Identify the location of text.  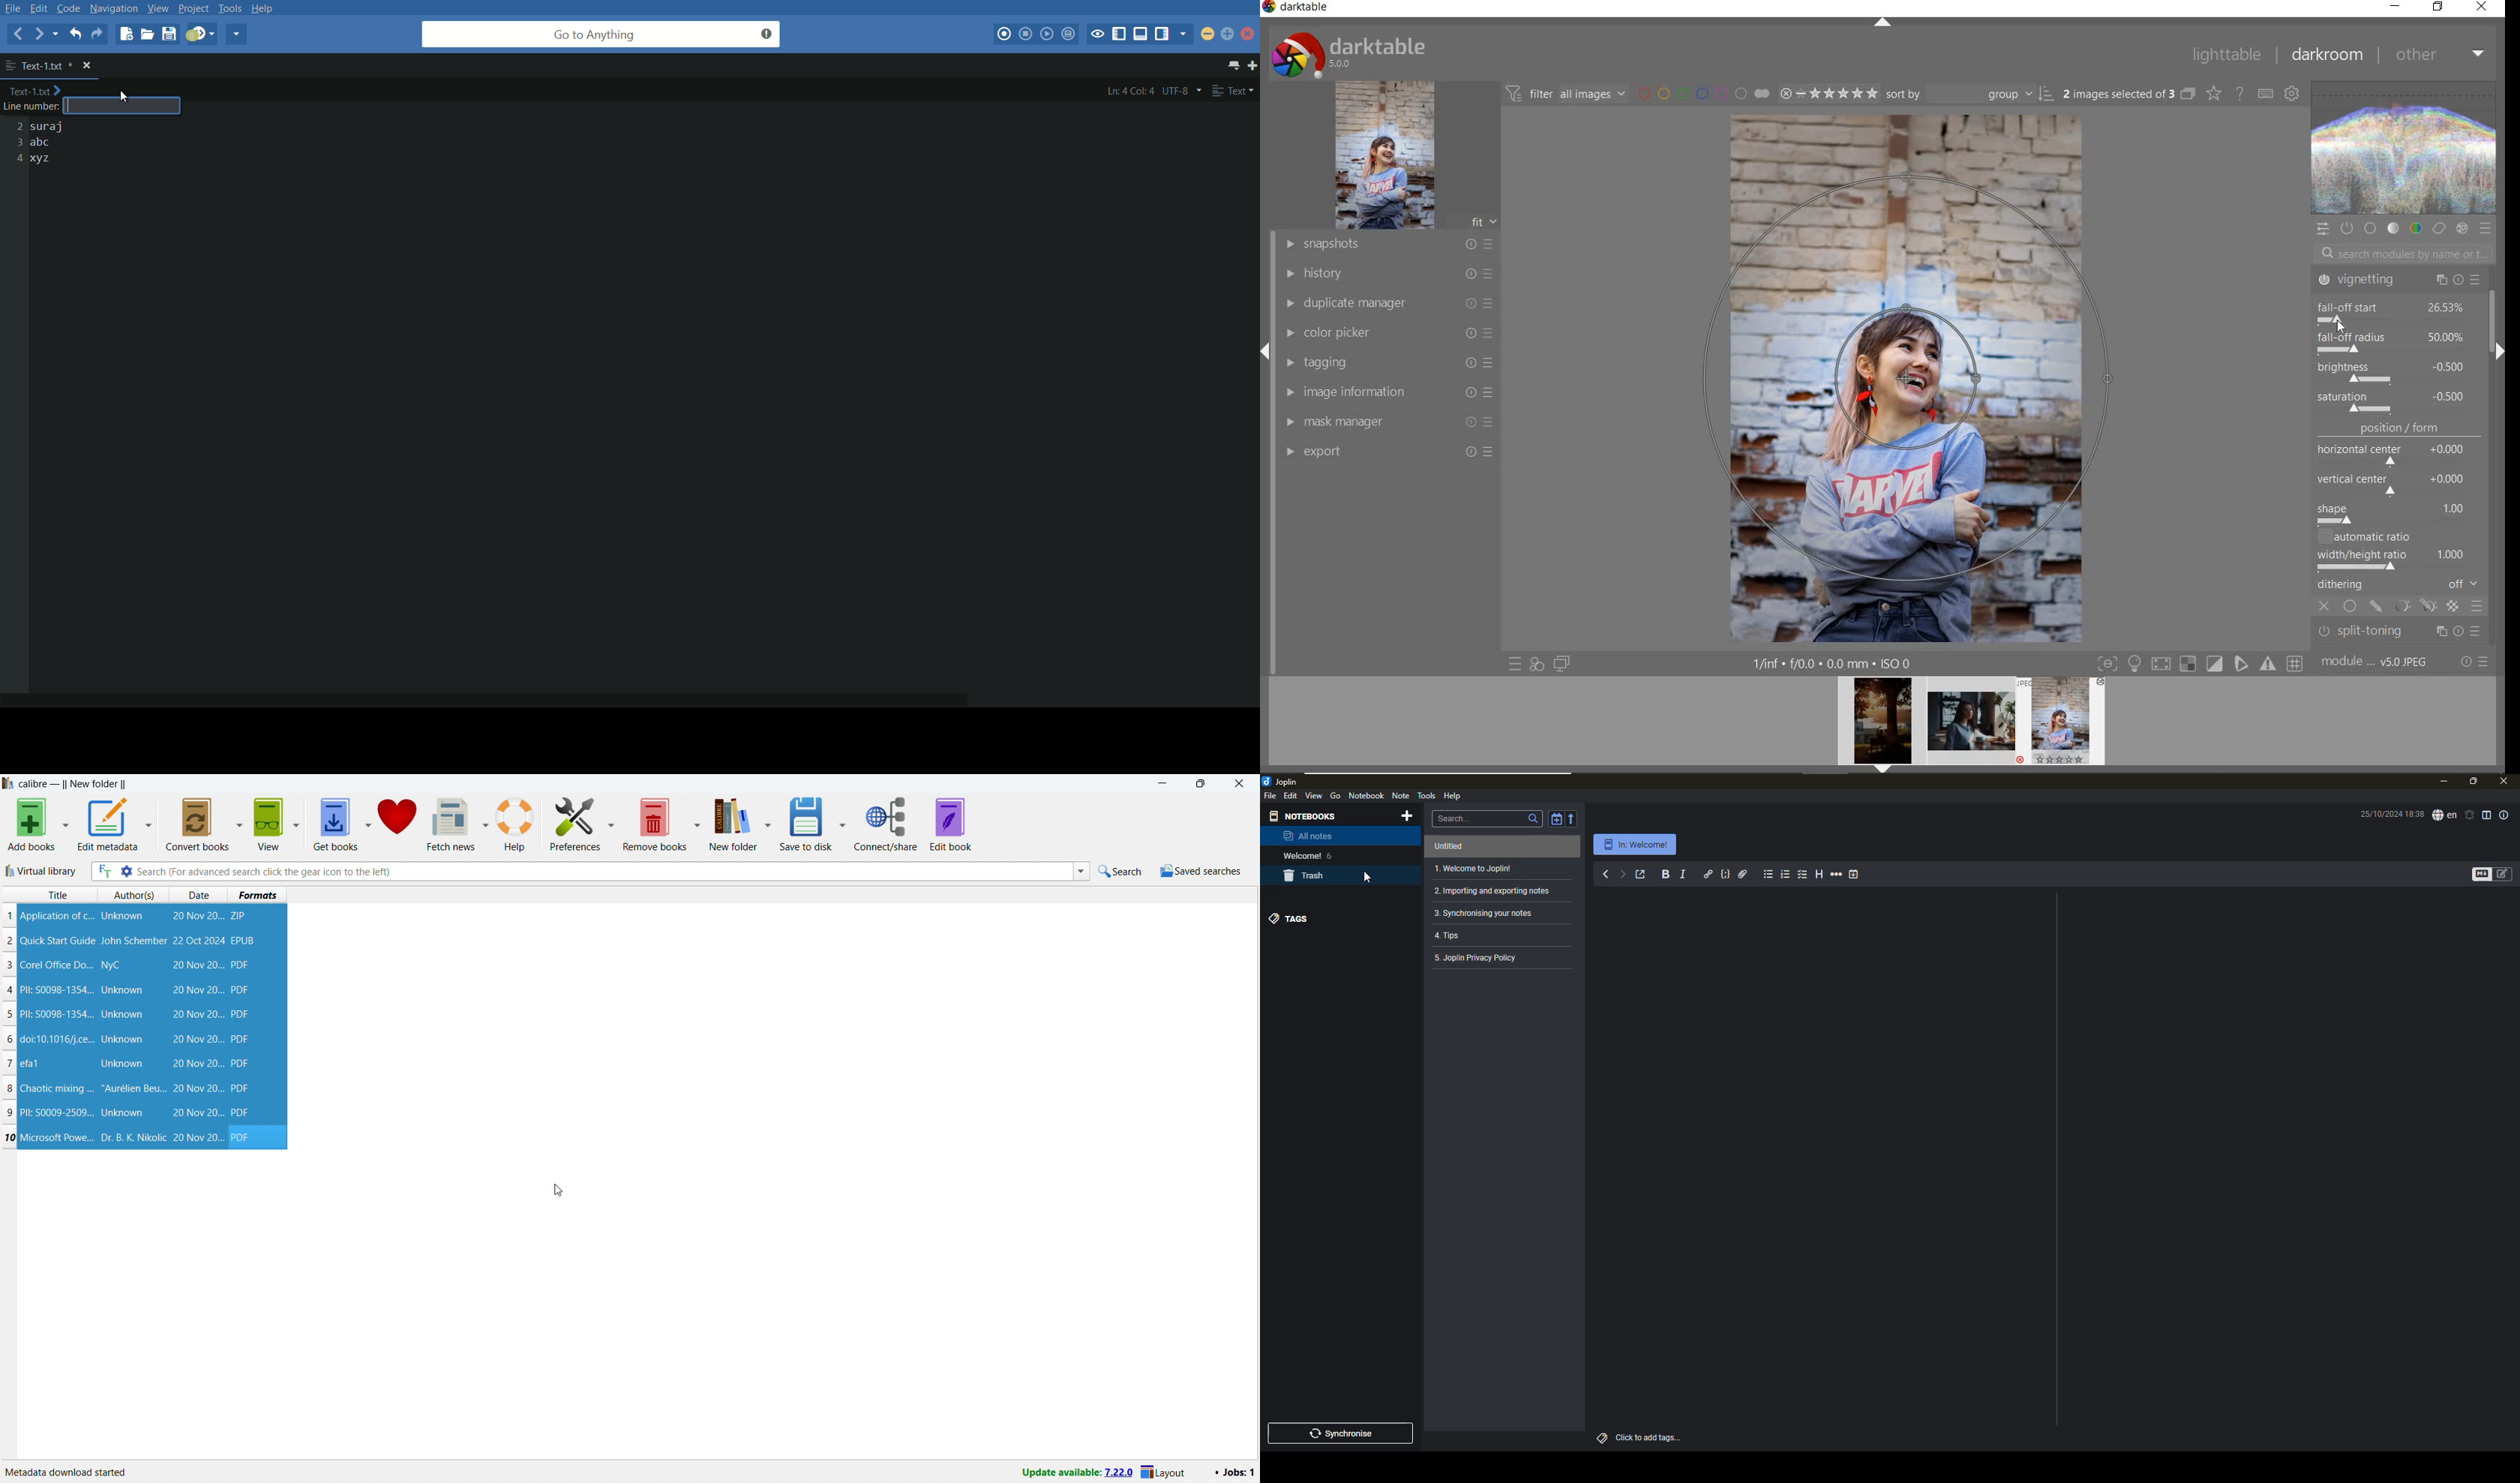
(1234, 91).